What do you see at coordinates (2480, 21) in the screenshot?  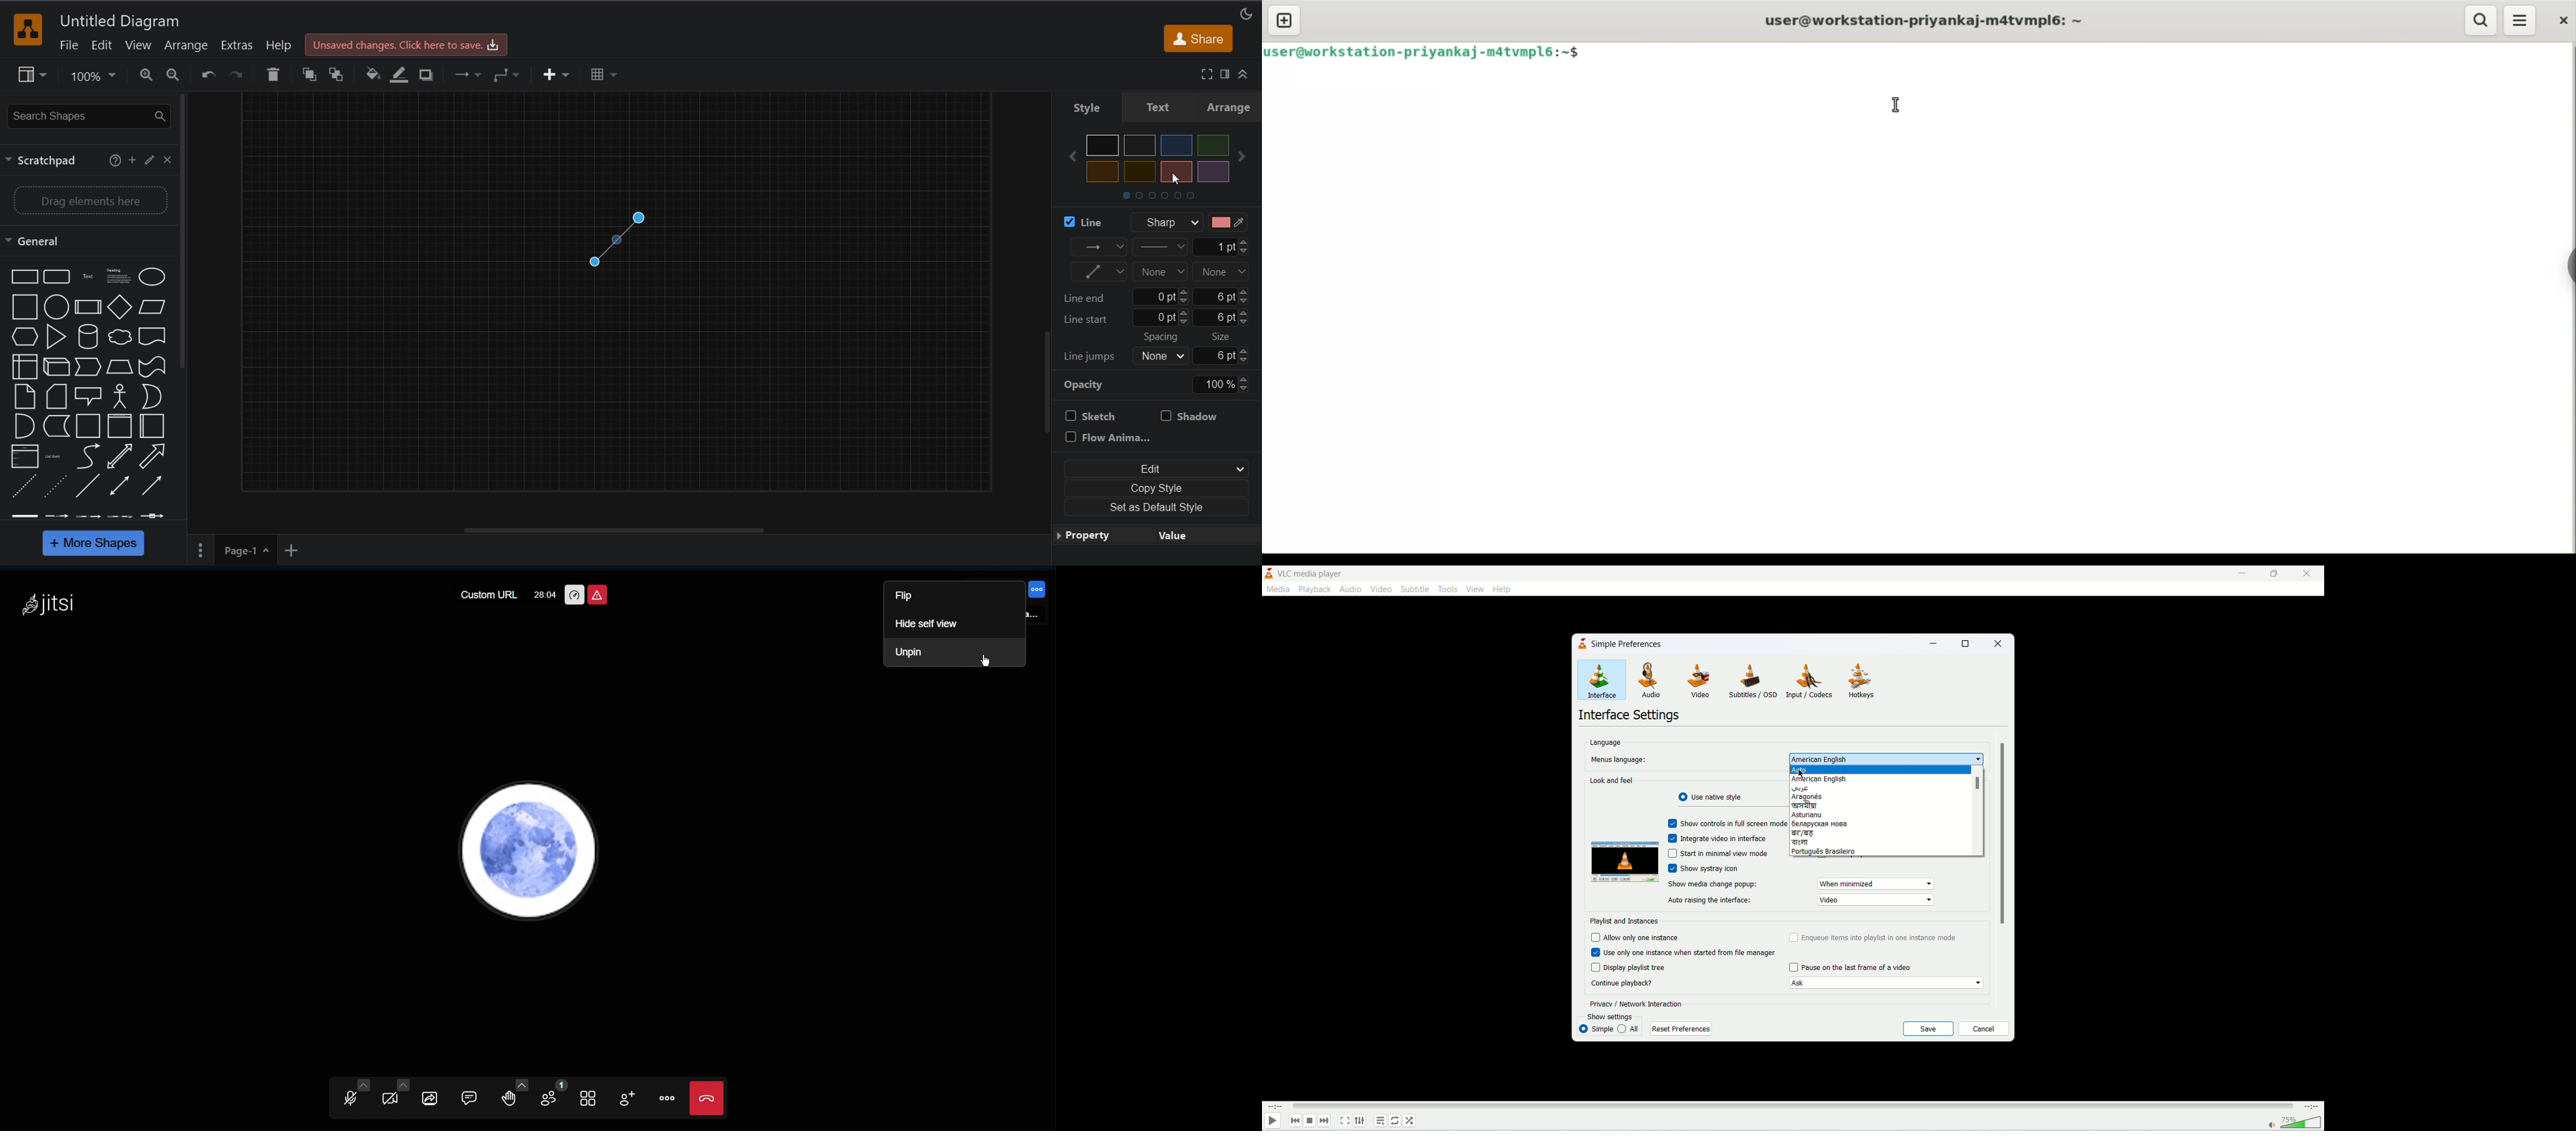 I see `search` at bounding box center [2480, 21].